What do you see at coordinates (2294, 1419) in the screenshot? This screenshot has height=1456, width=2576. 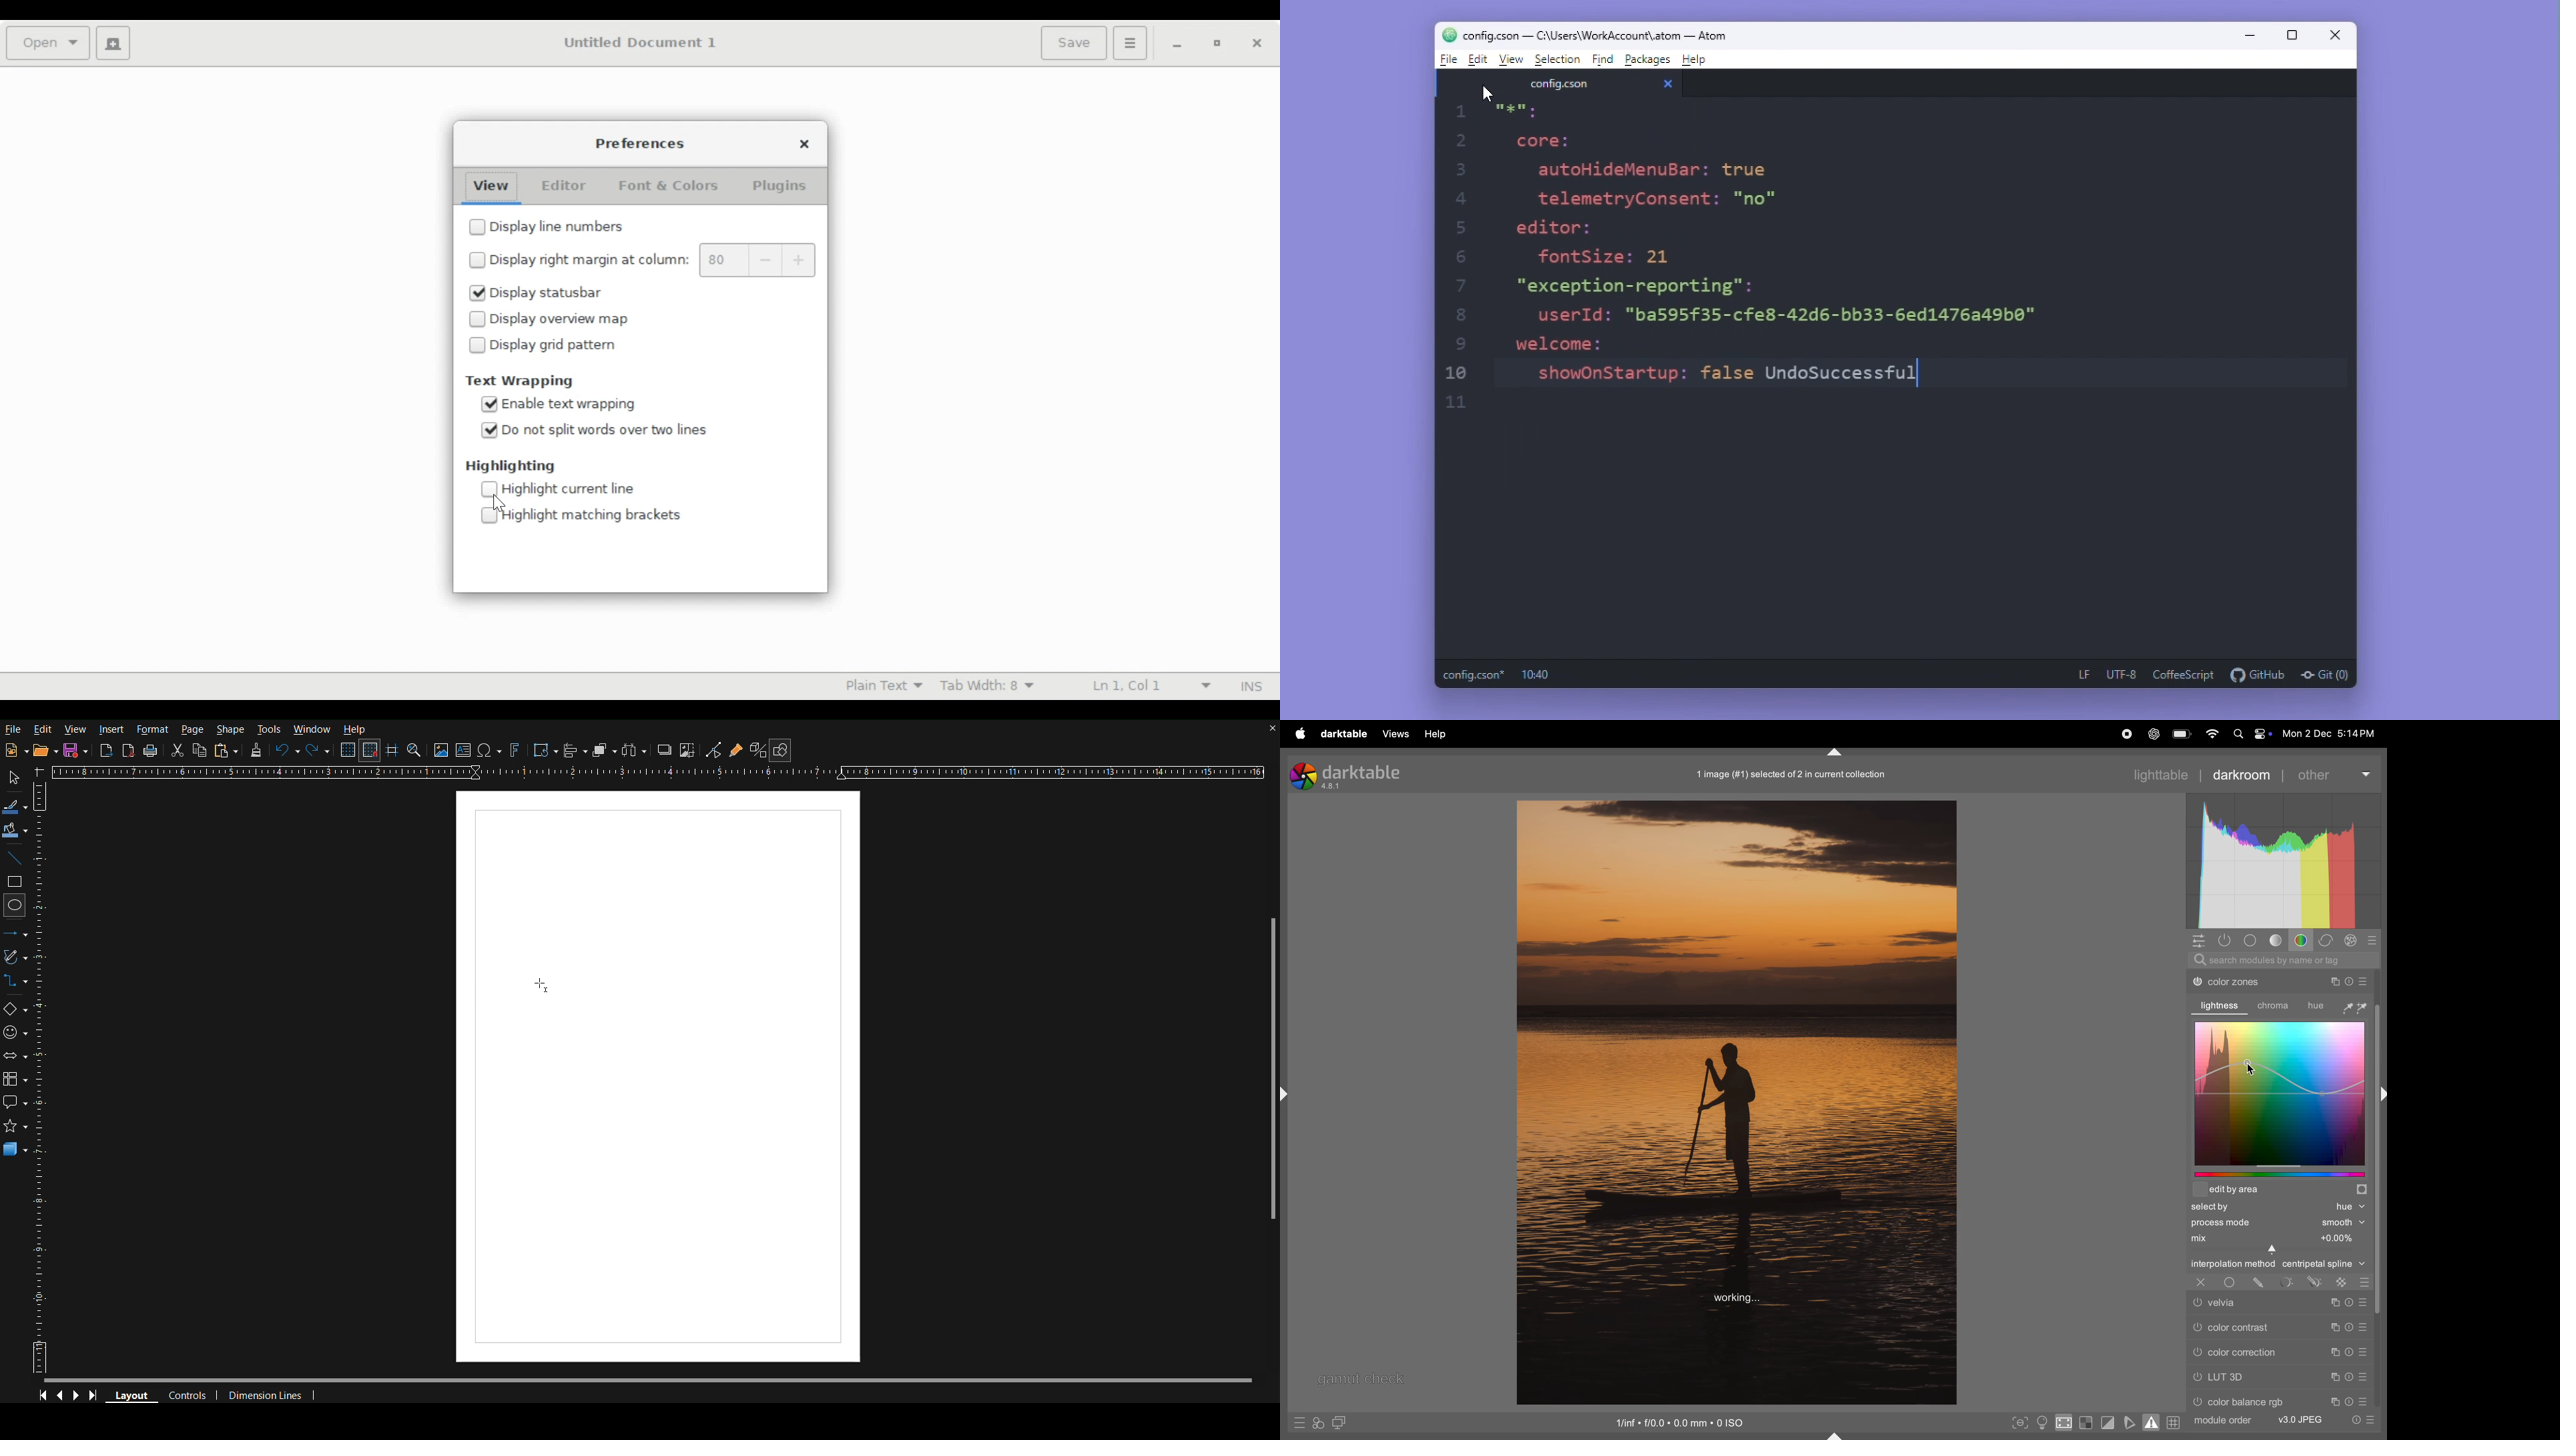 I see `v3 jpeg` at bounding box center [2294, 1419].